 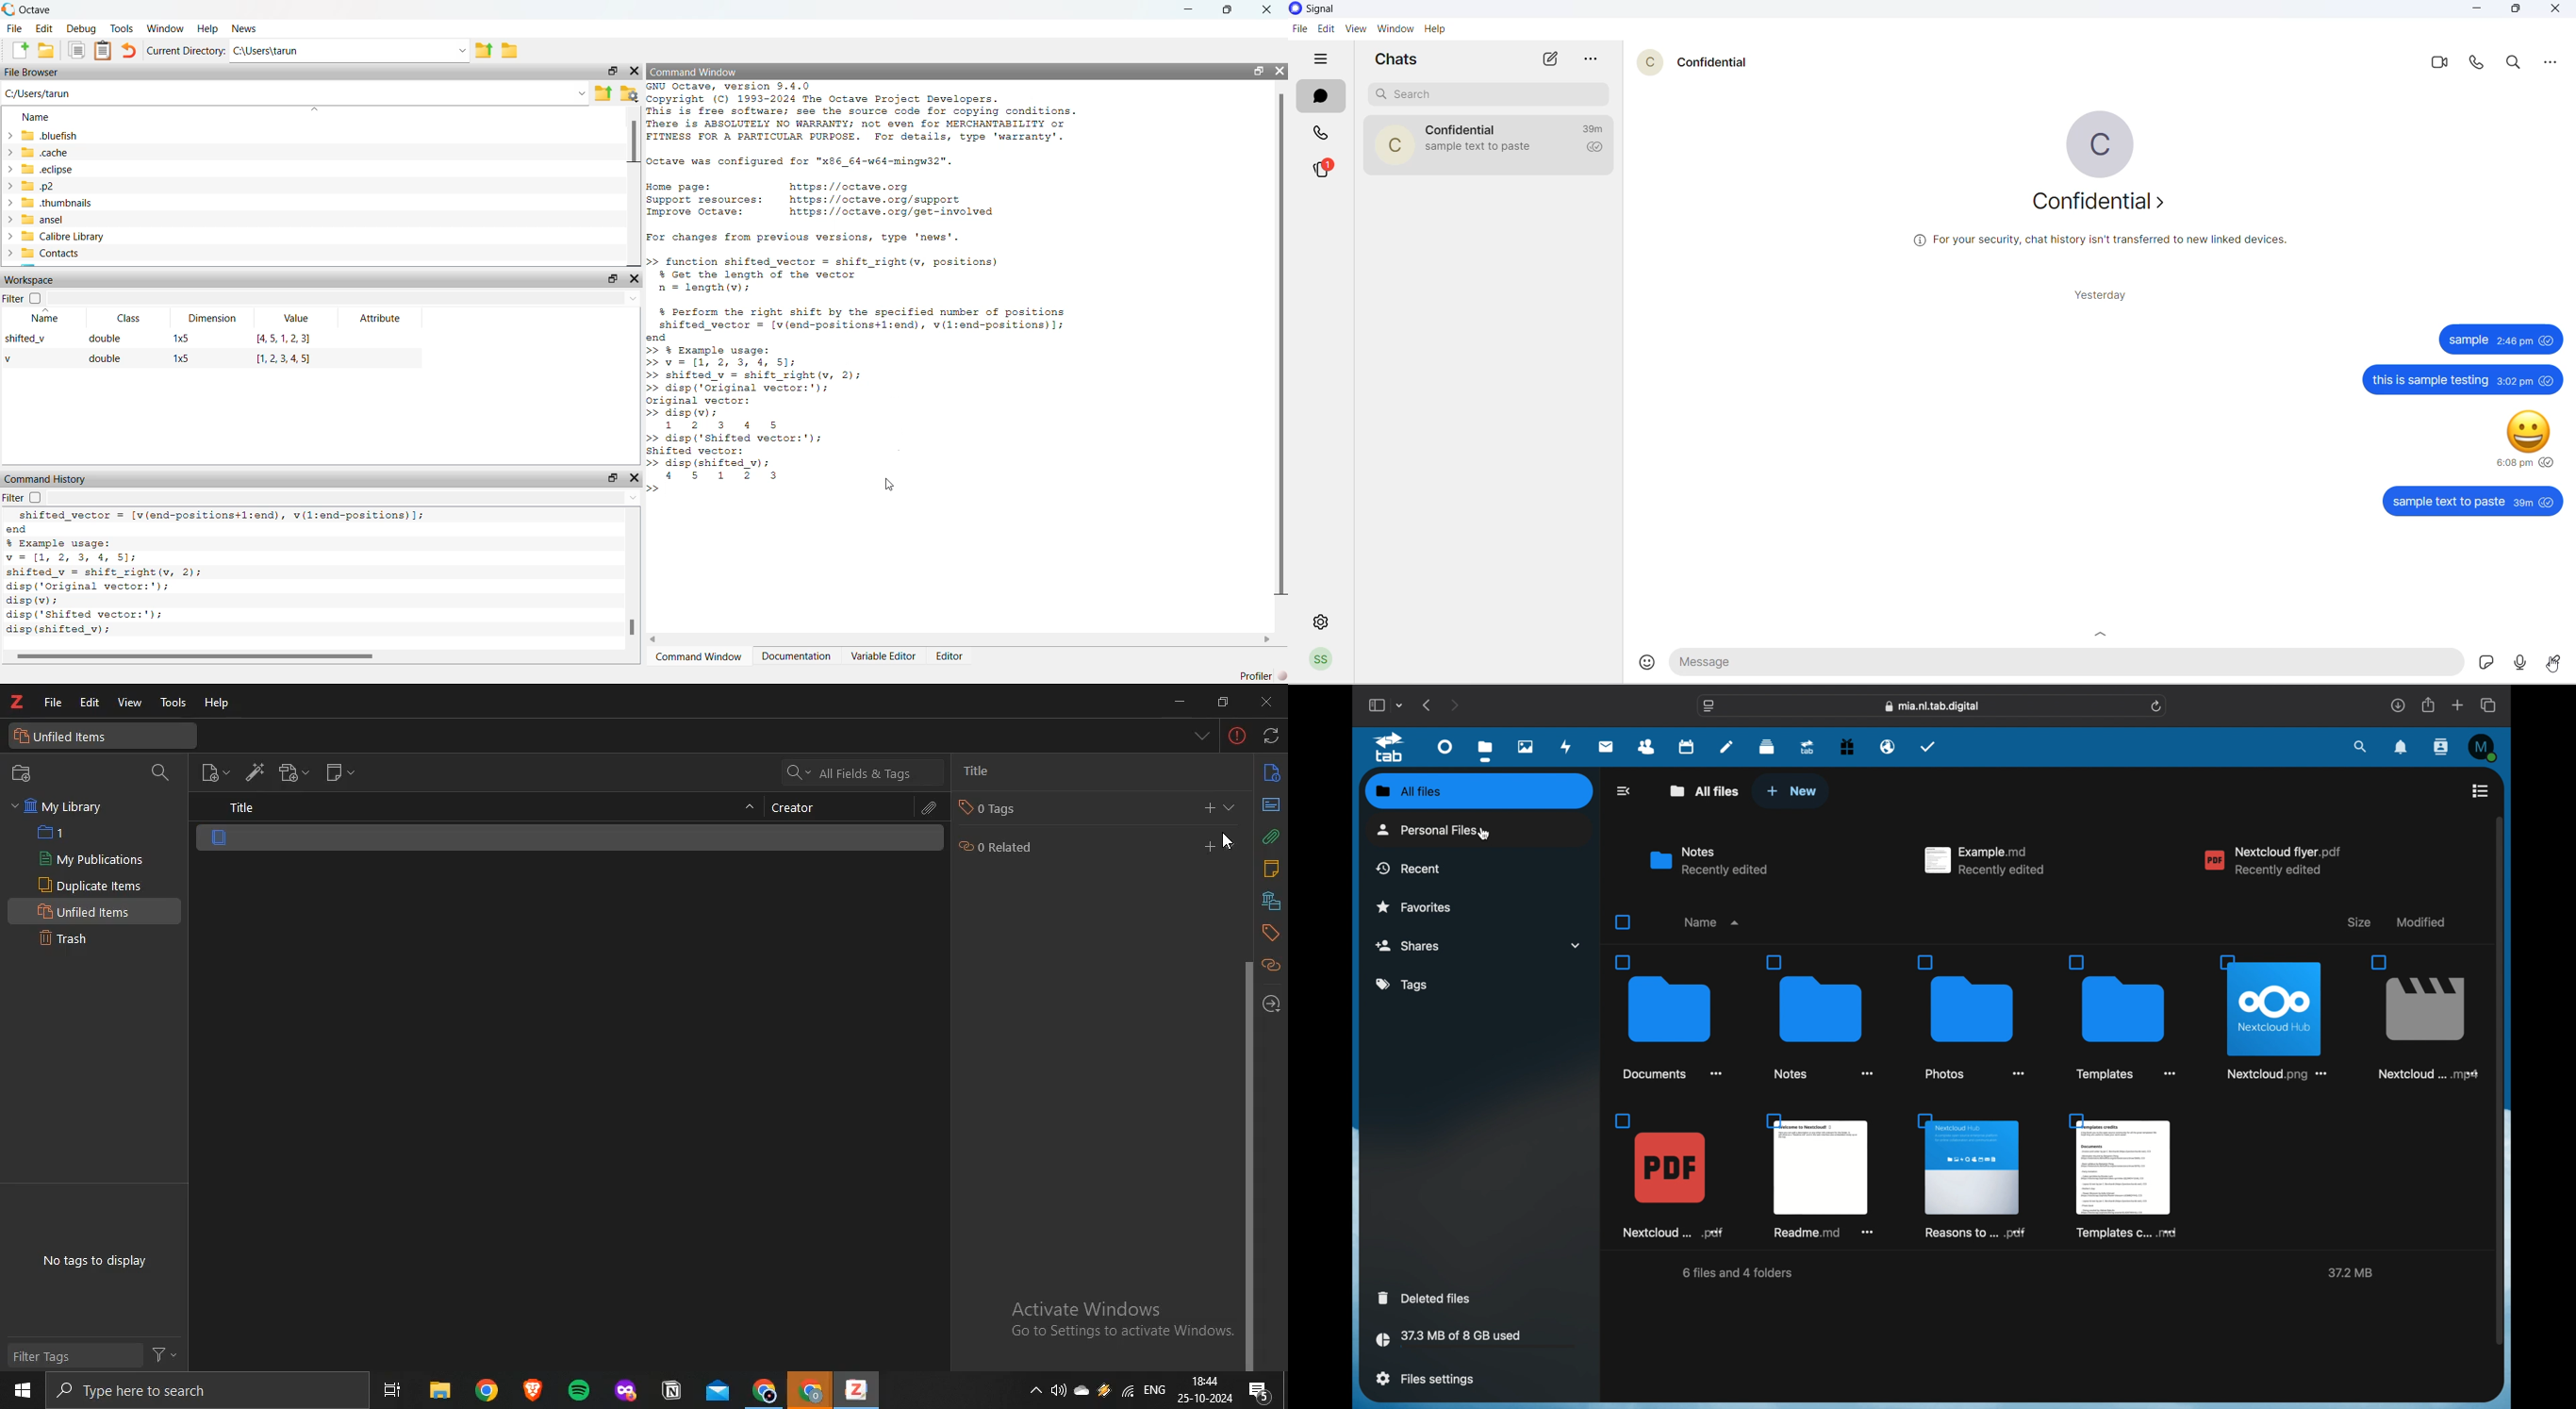 What do you see at coordinates (2555, 663) in the screenshot?
I see `share attachment` at bounding box center [2555, 663].